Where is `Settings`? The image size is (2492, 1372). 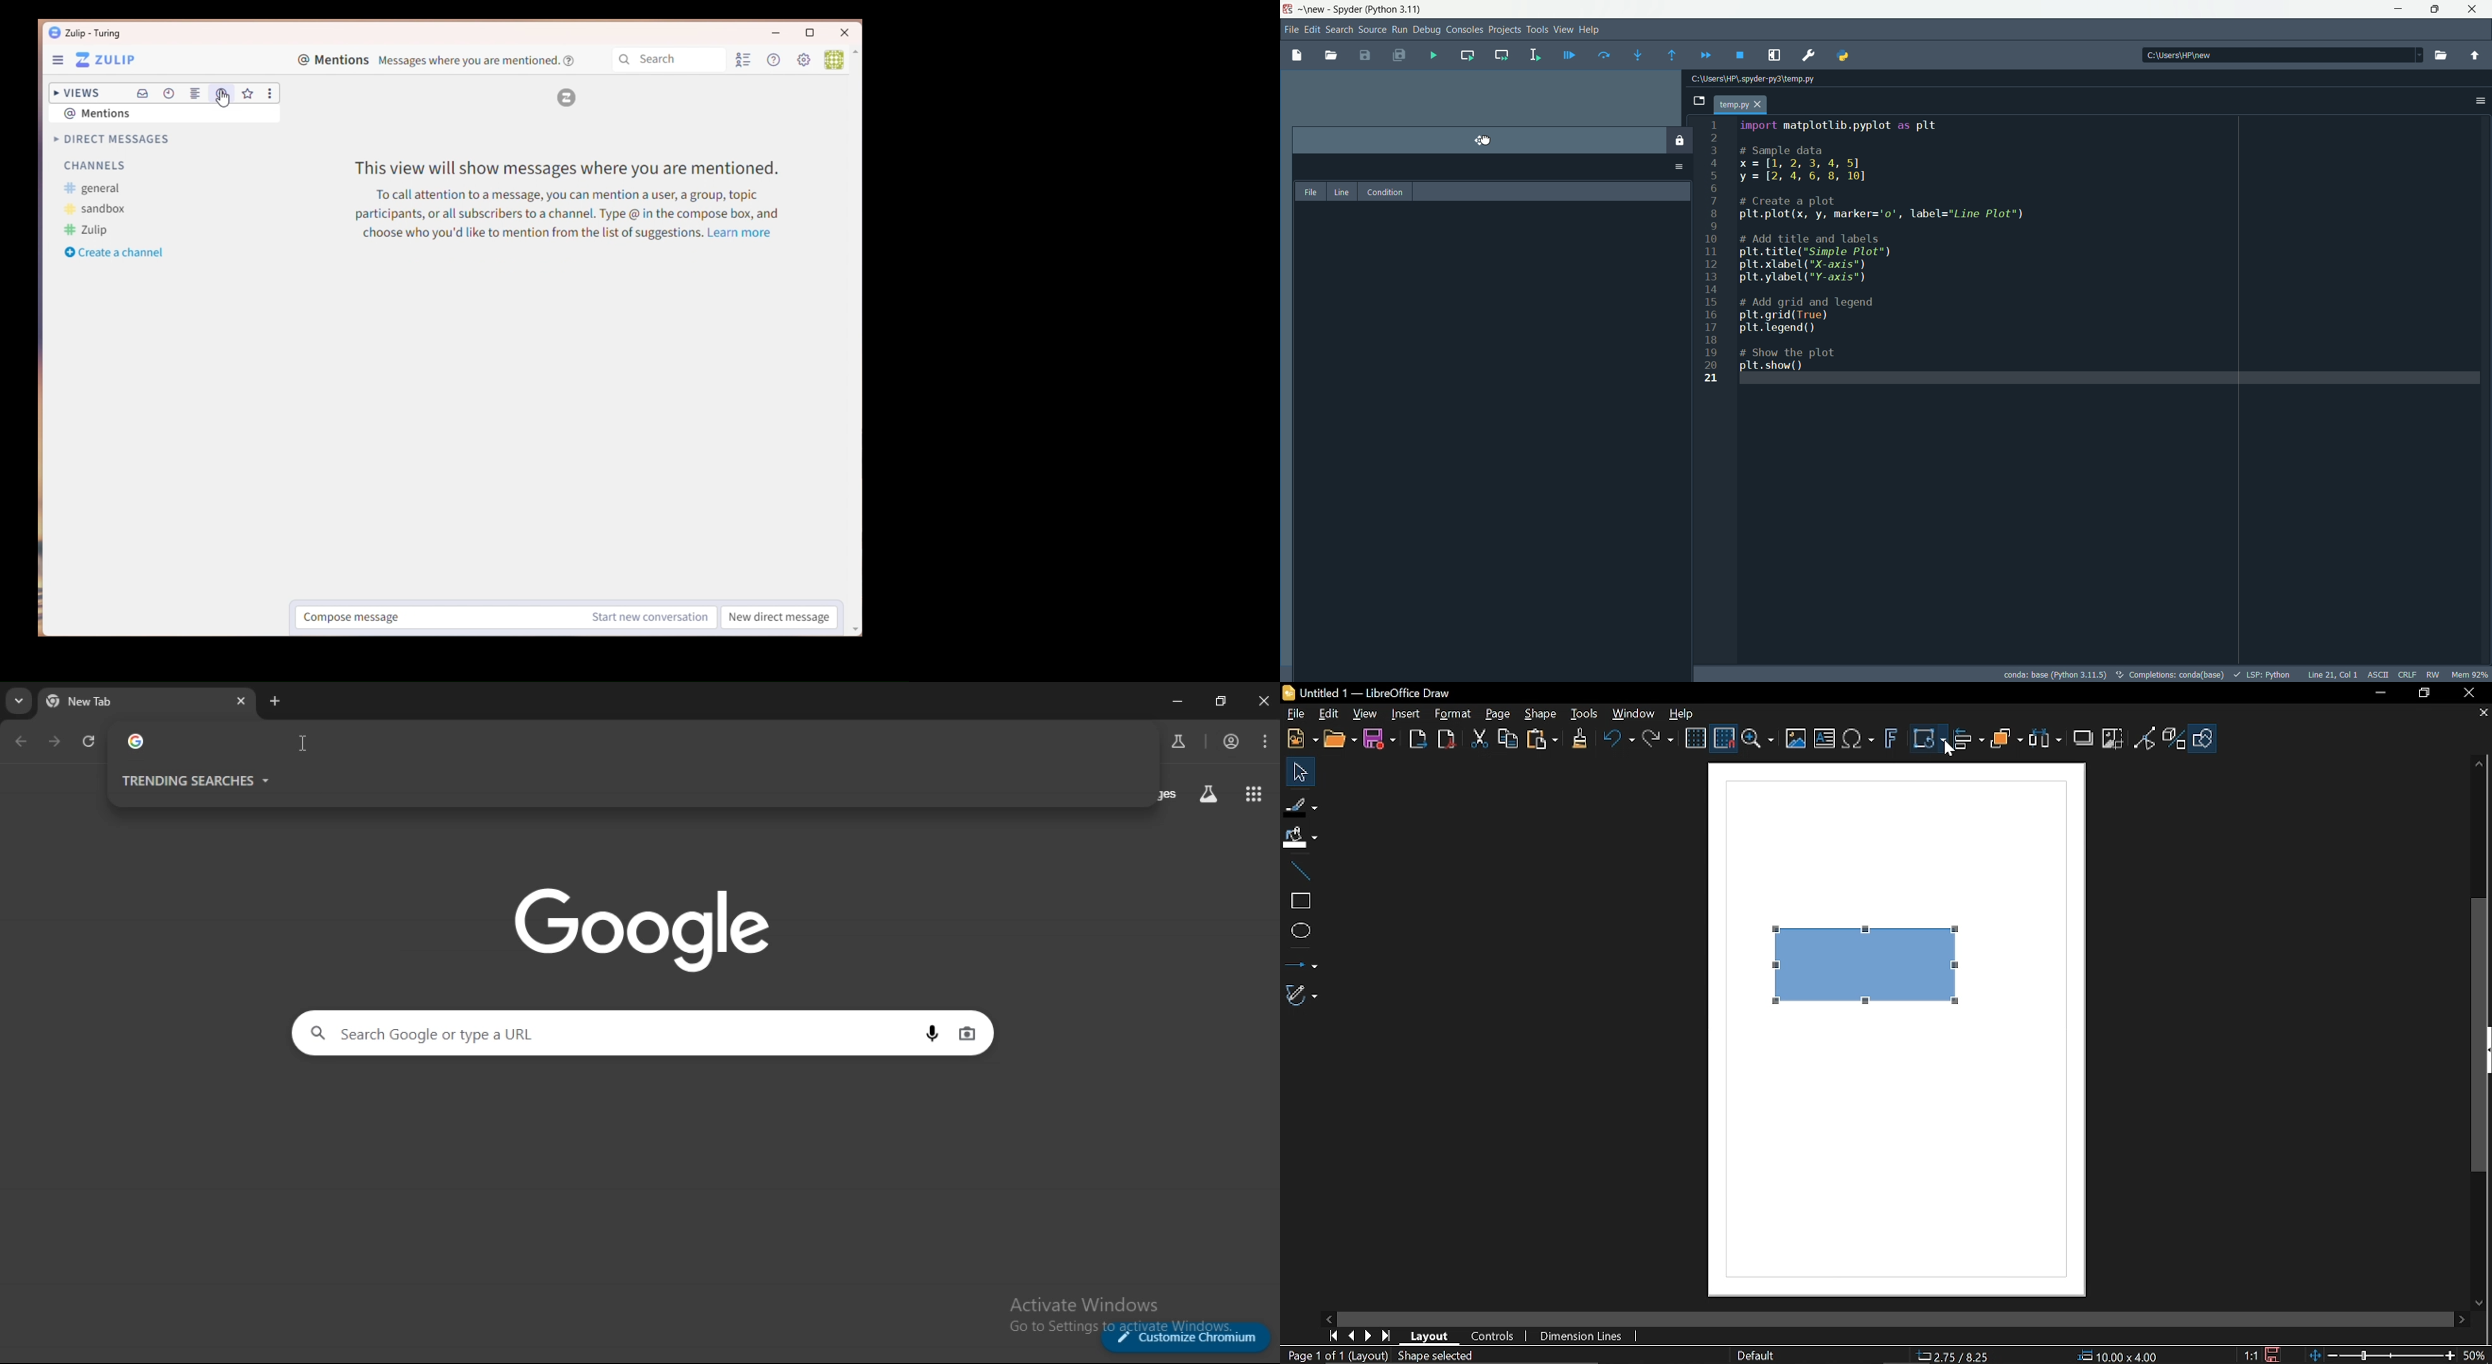
Settings is located at coordinates (806, 61).